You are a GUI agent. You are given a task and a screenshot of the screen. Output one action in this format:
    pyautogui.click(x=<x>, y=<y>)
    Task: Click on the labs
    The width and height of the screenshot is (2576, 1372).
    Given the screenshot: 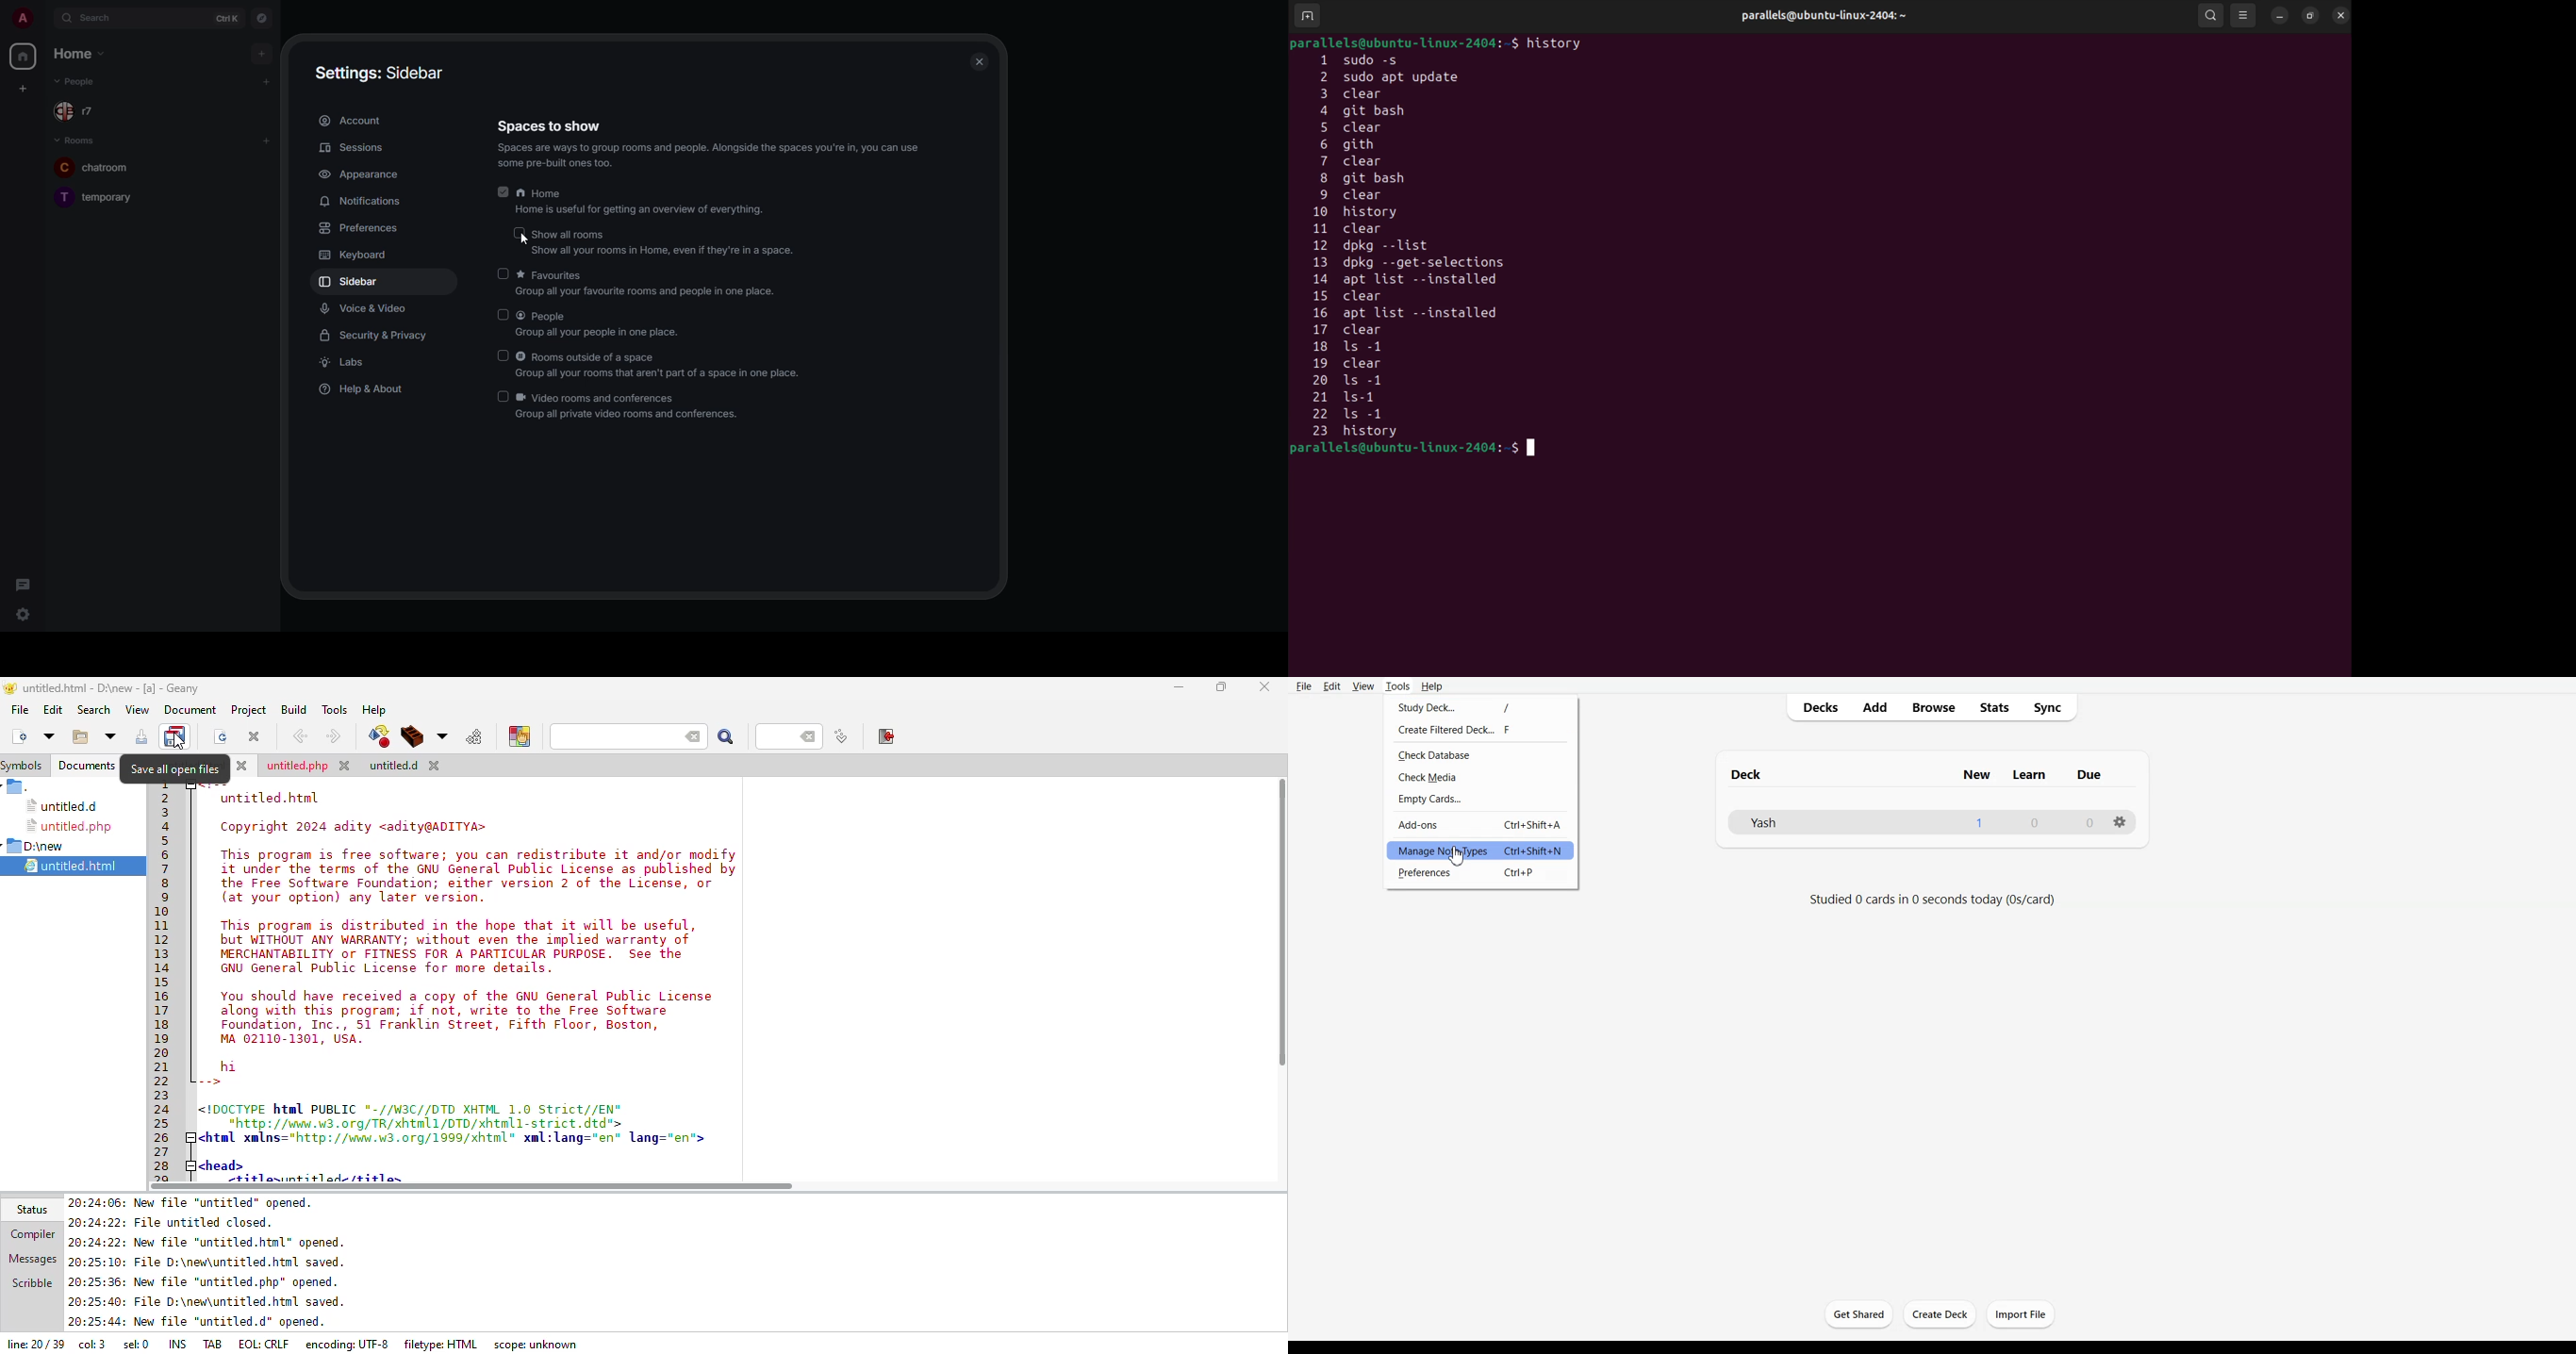 What is the action you would take?
    pyautogui.click(x=345, y=363)
    